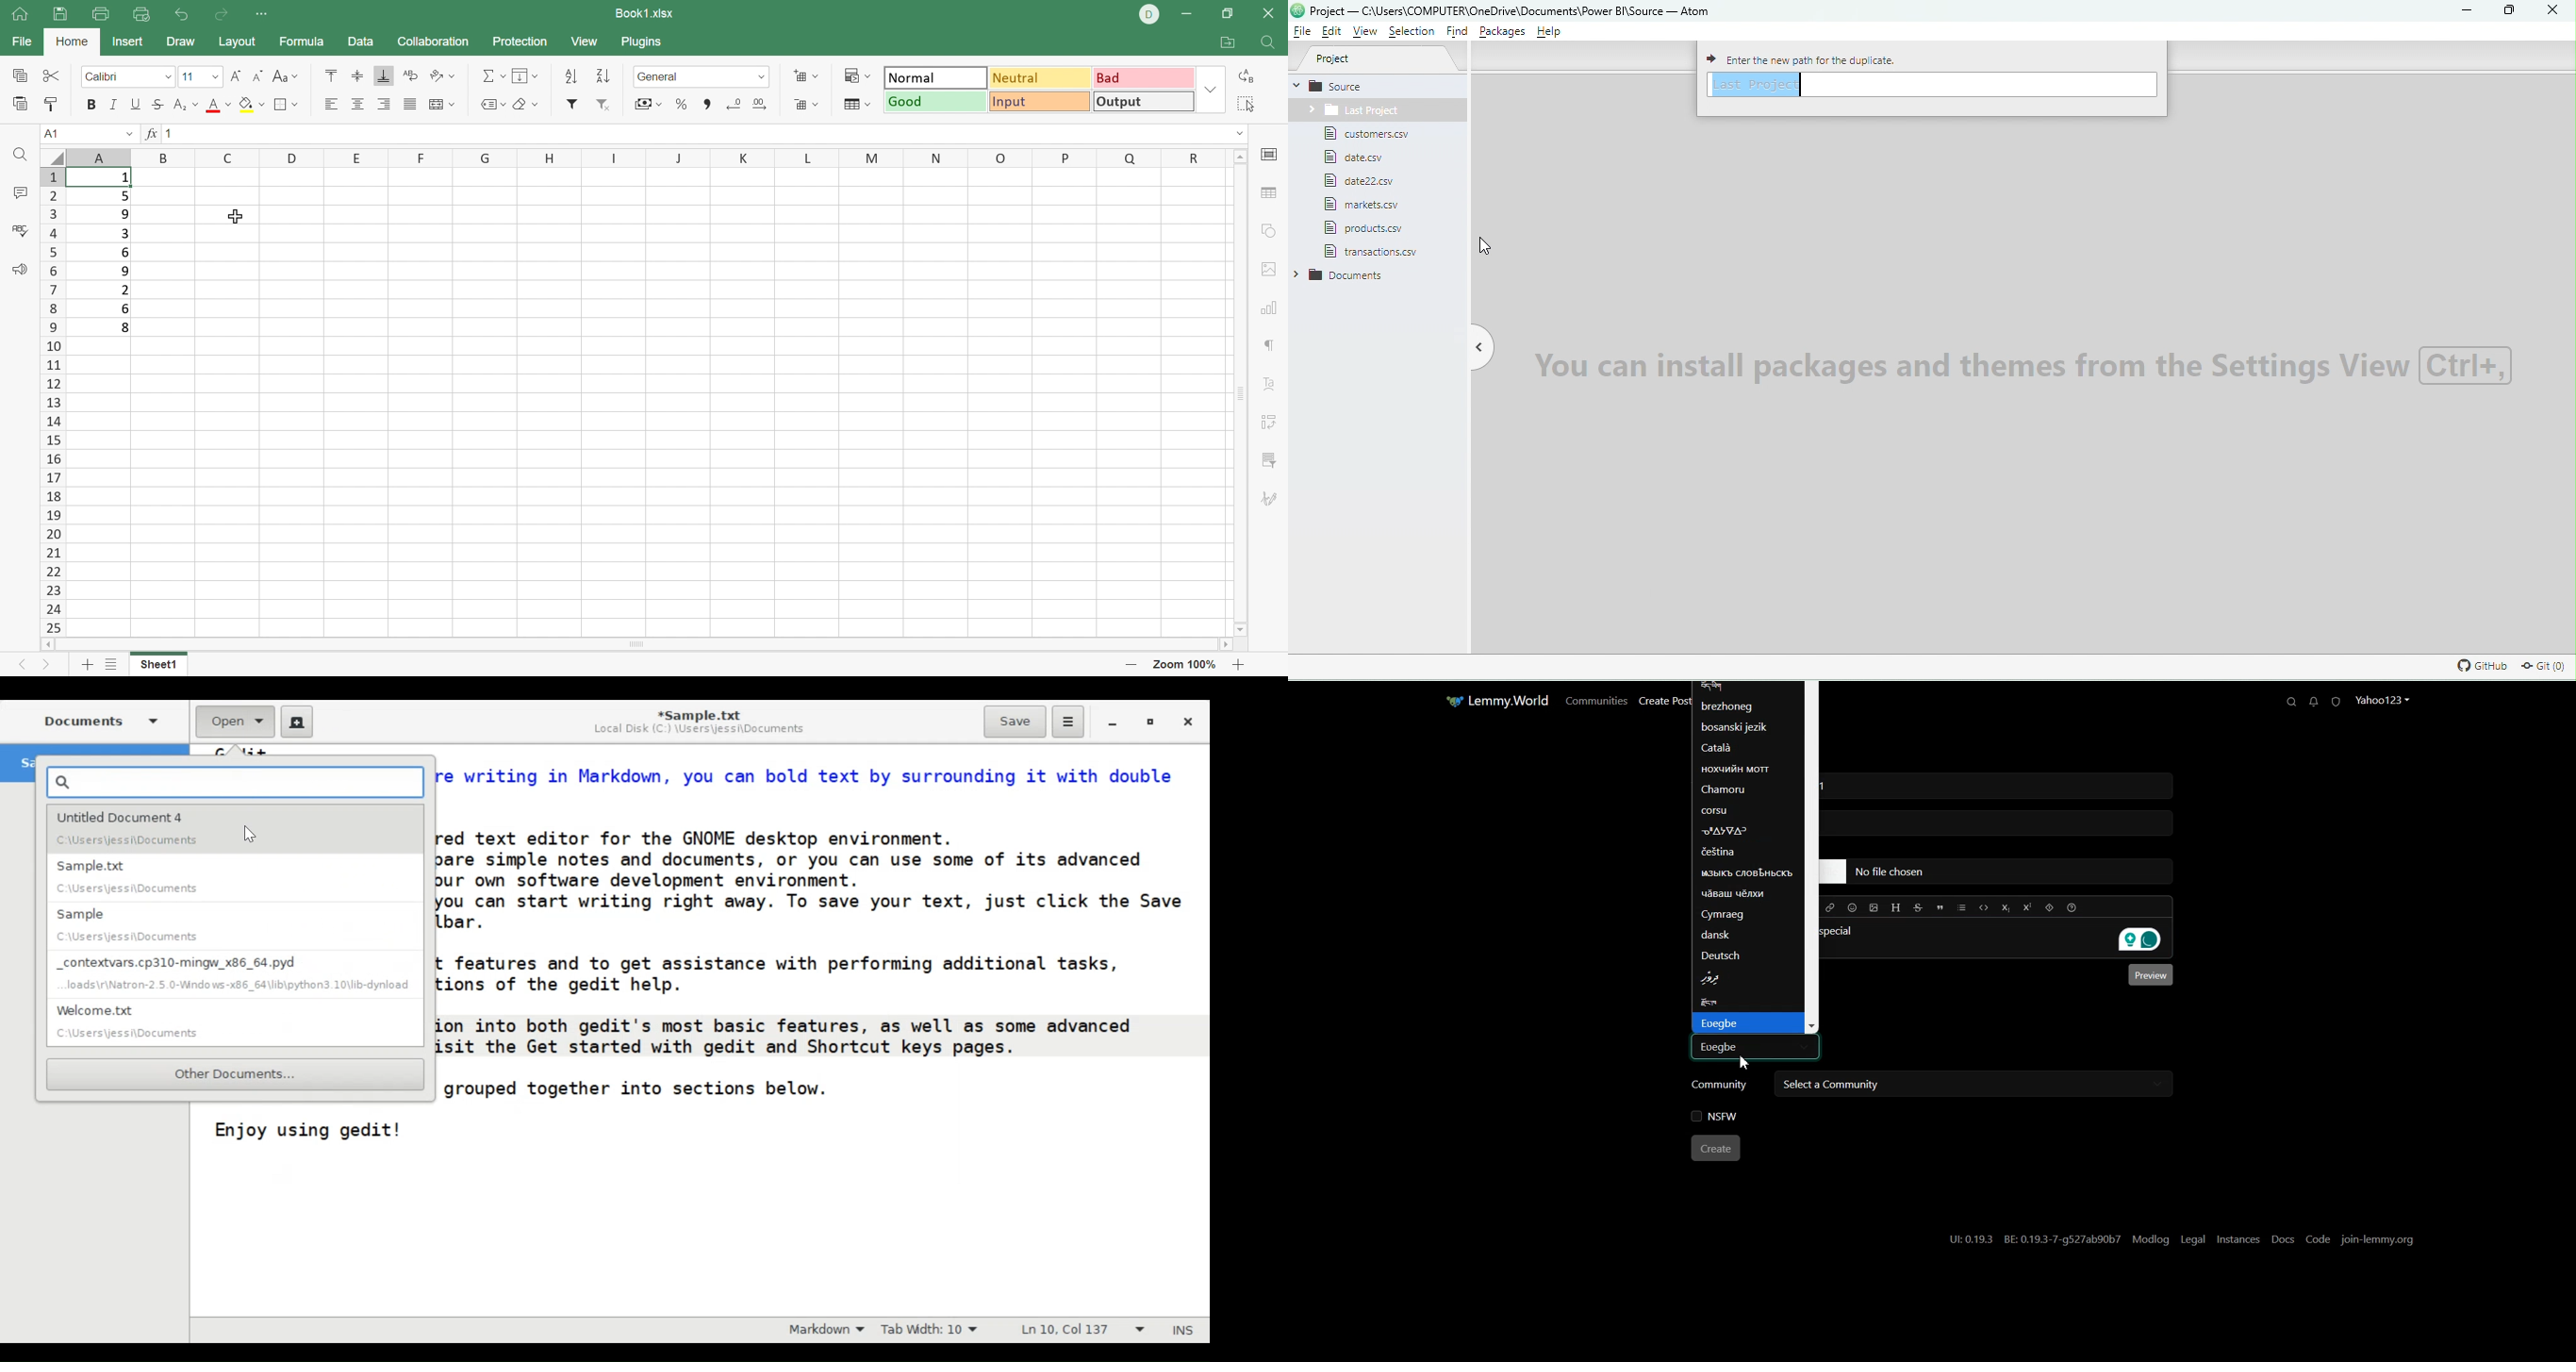  Describe the element at coordinates (43, 668) in the screenshot. I see `Next` at that location.